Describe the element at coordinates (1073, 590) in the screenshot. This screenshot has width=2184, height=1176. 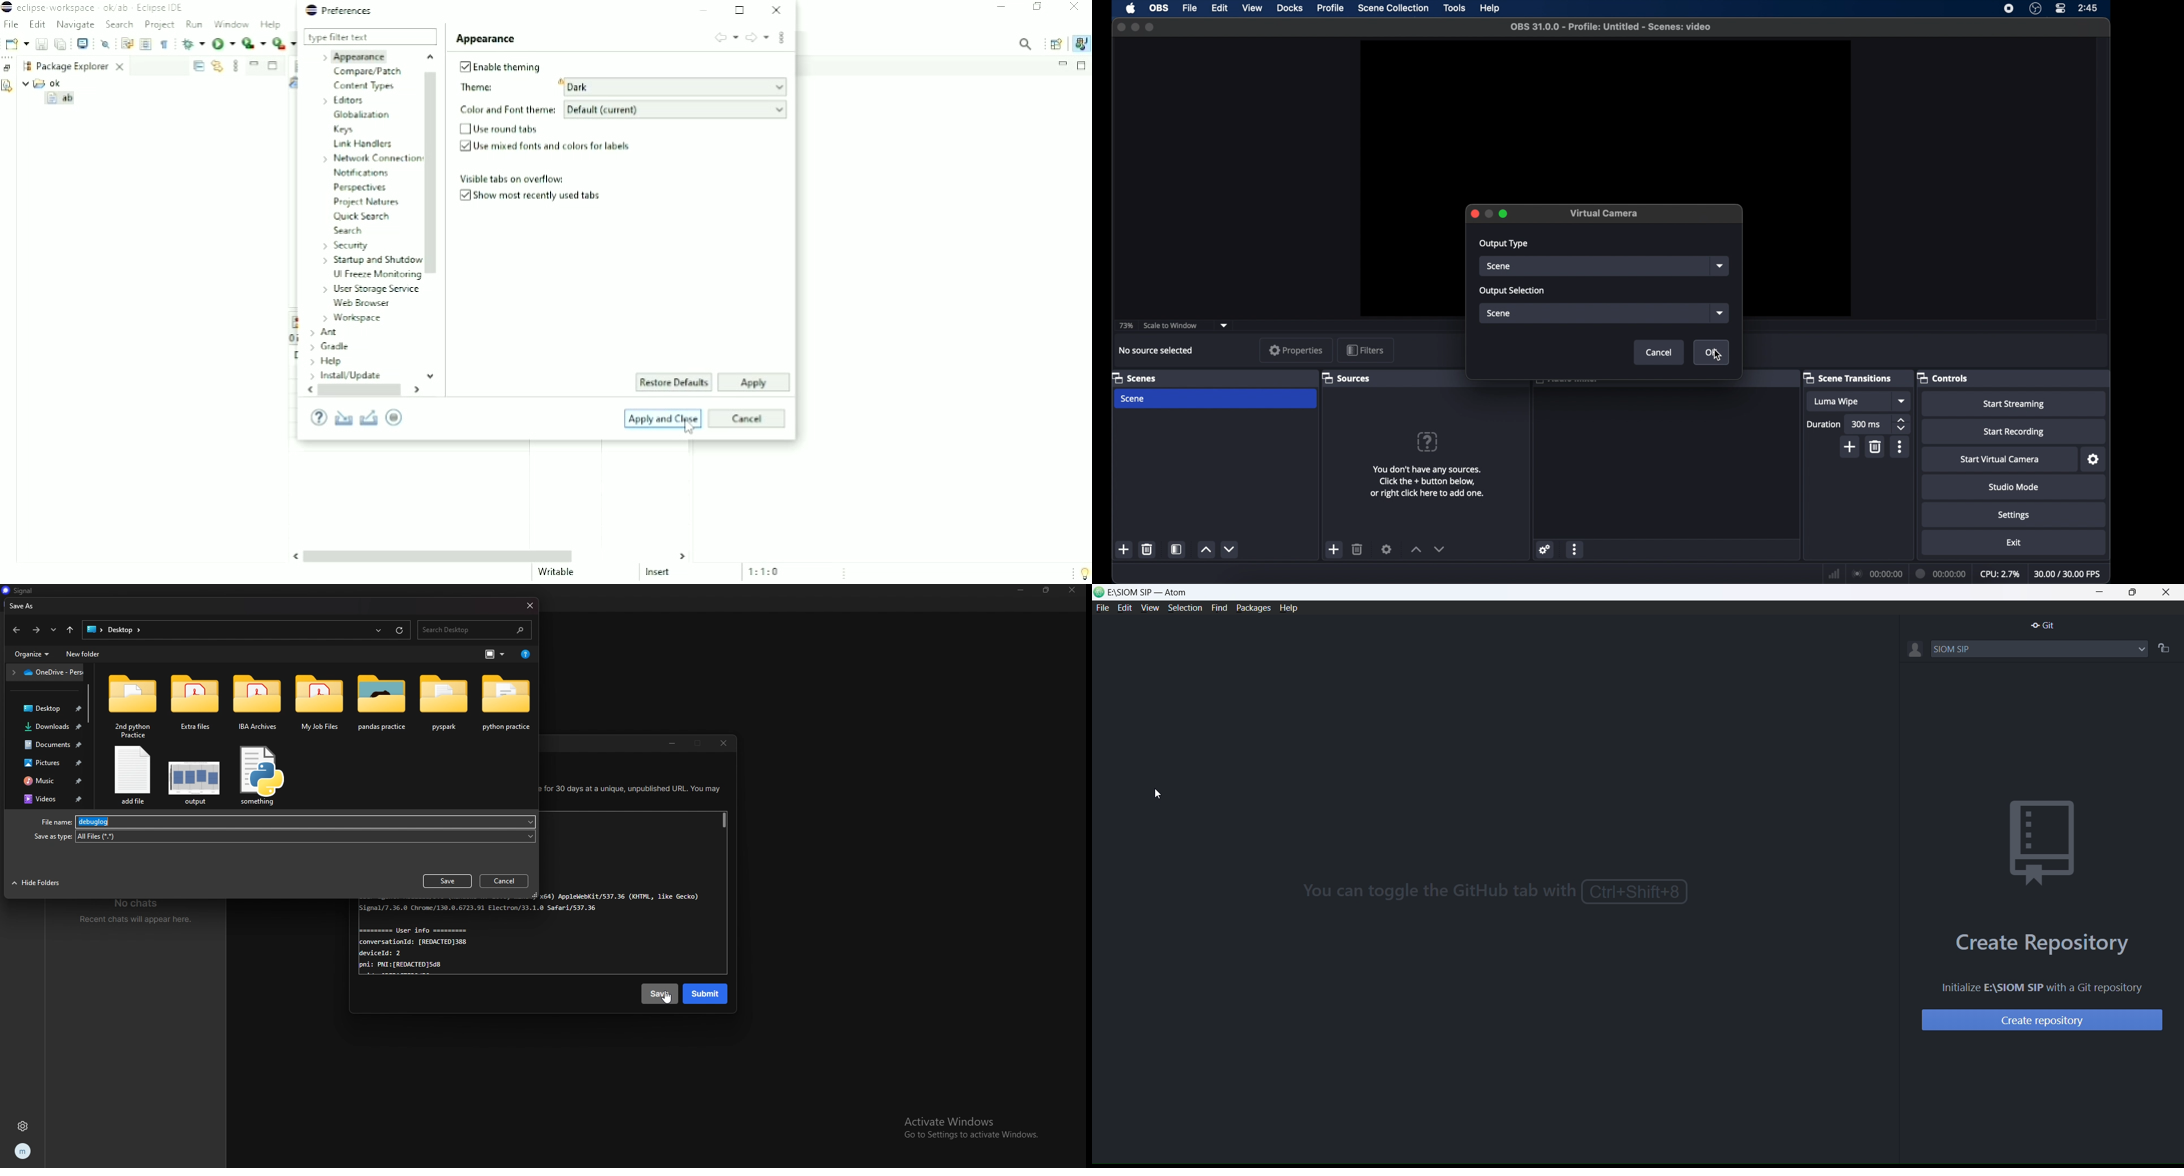
I see `close` at that location.